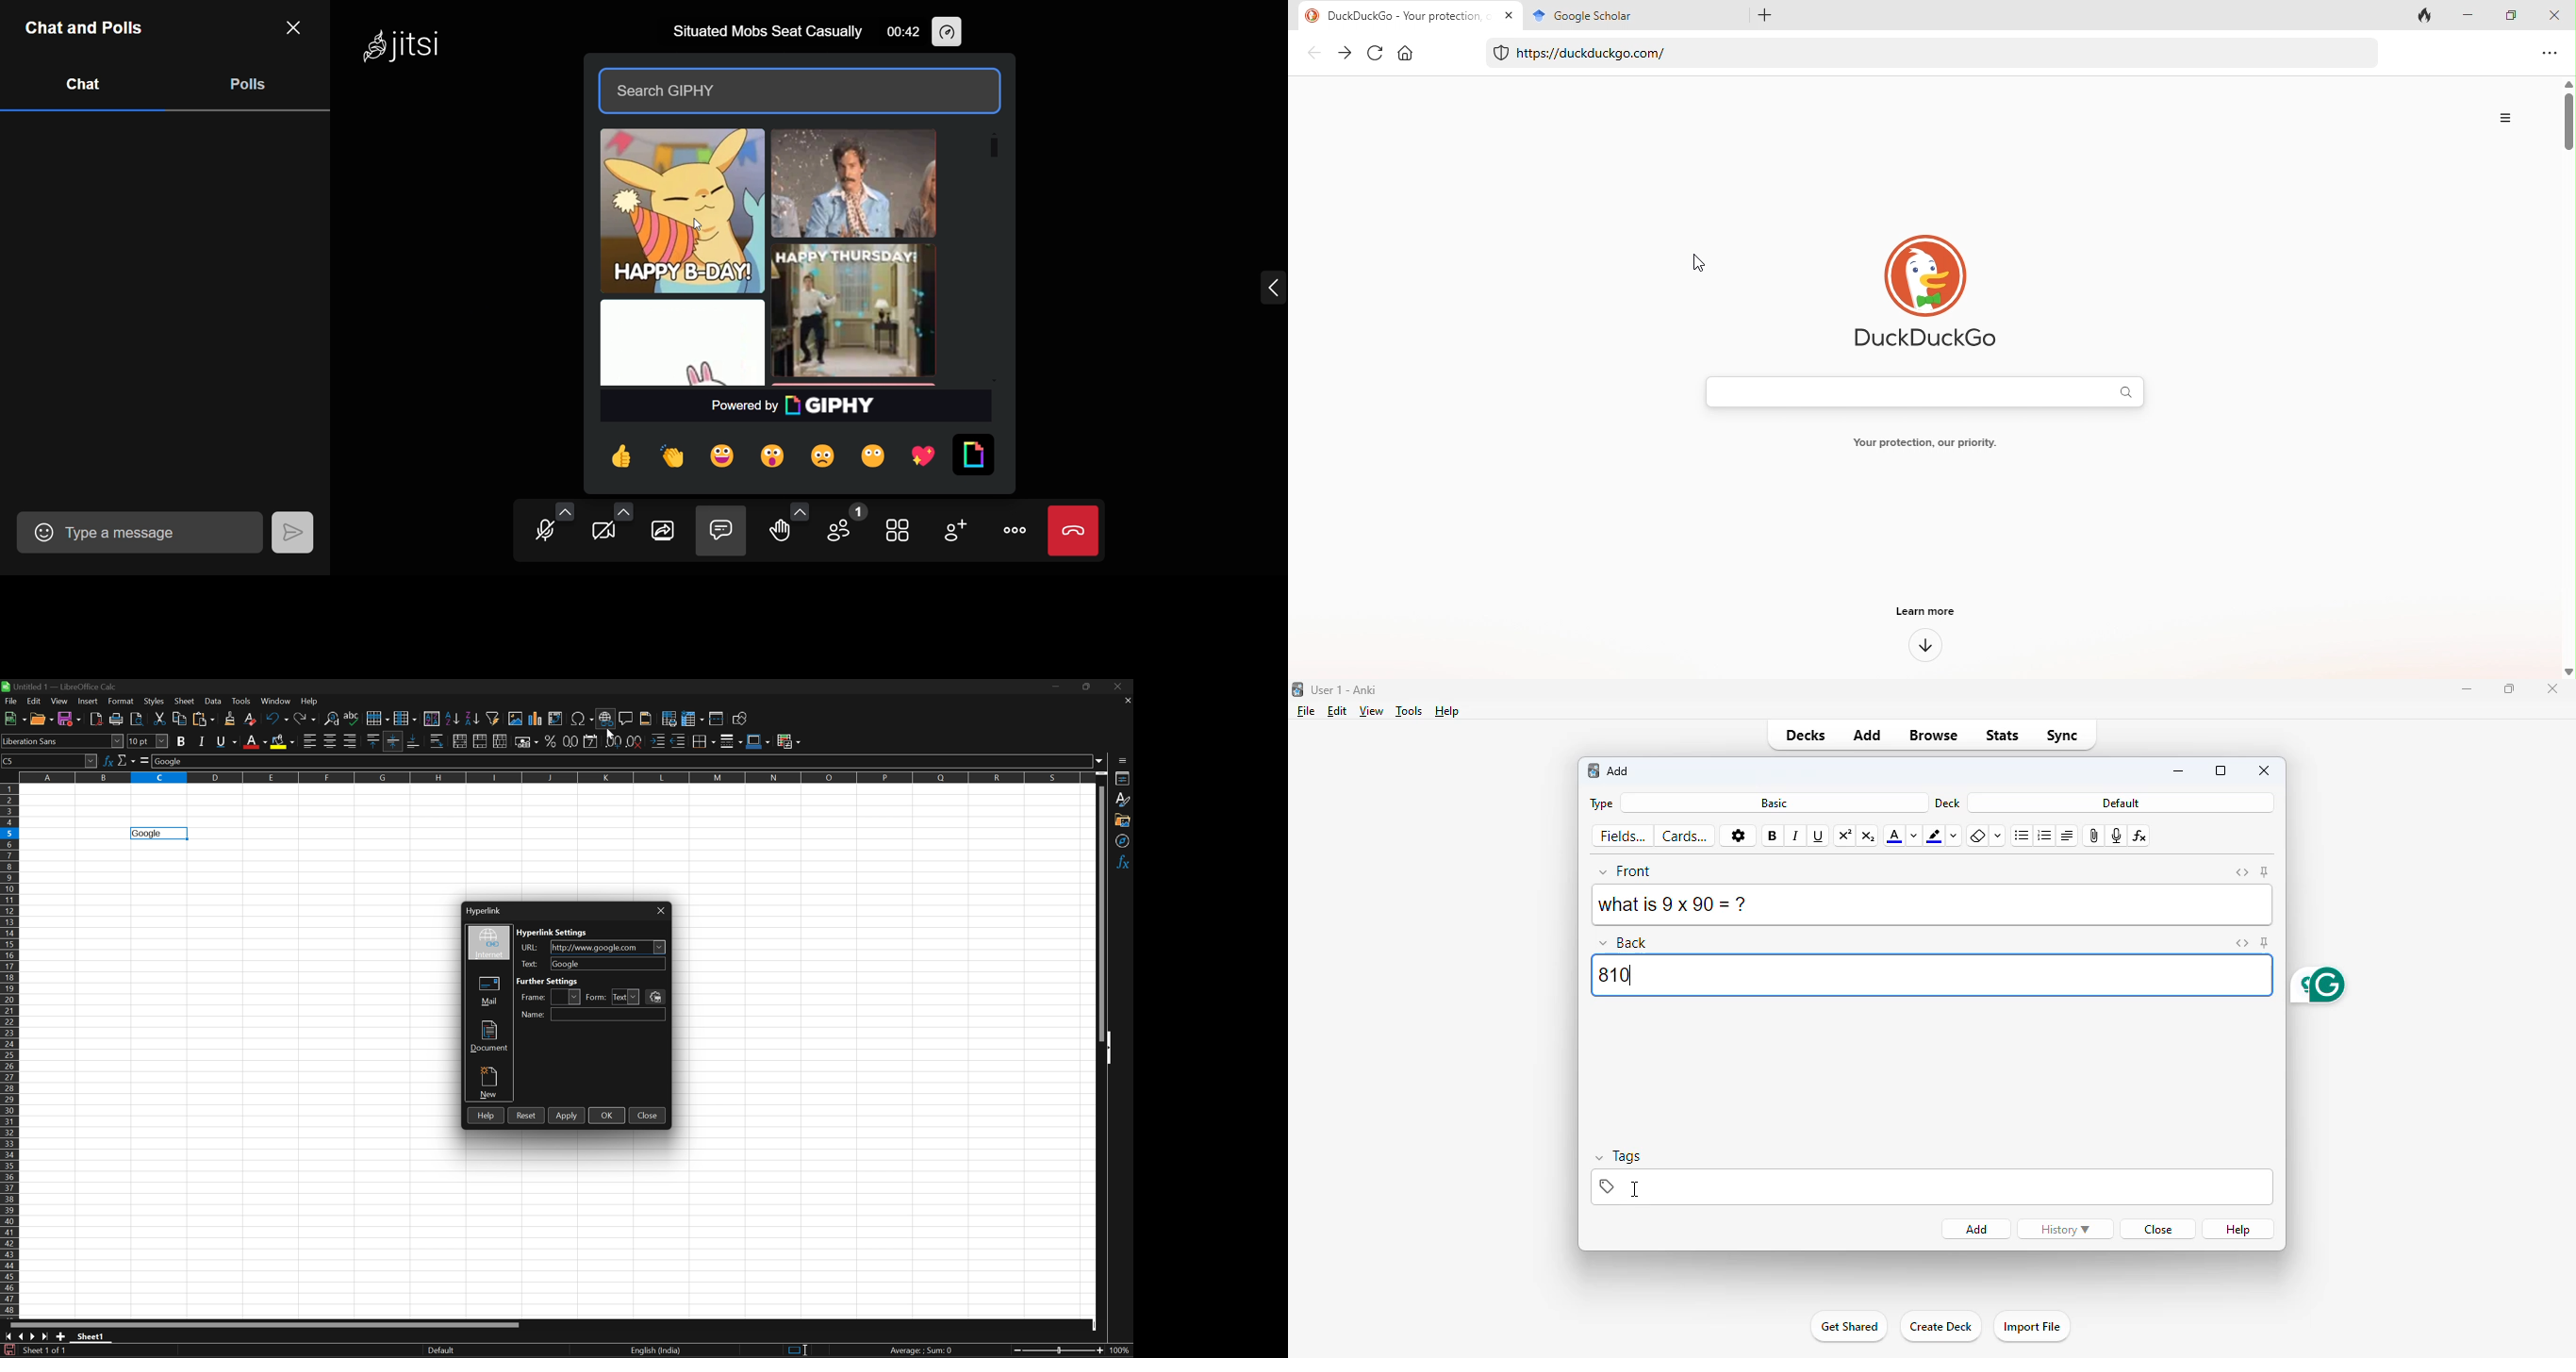 The height and width of the screenshot is (1372, 2576). Describe the element at coordinates (1935, 735) in the screenshot. I see `browse` at that location.